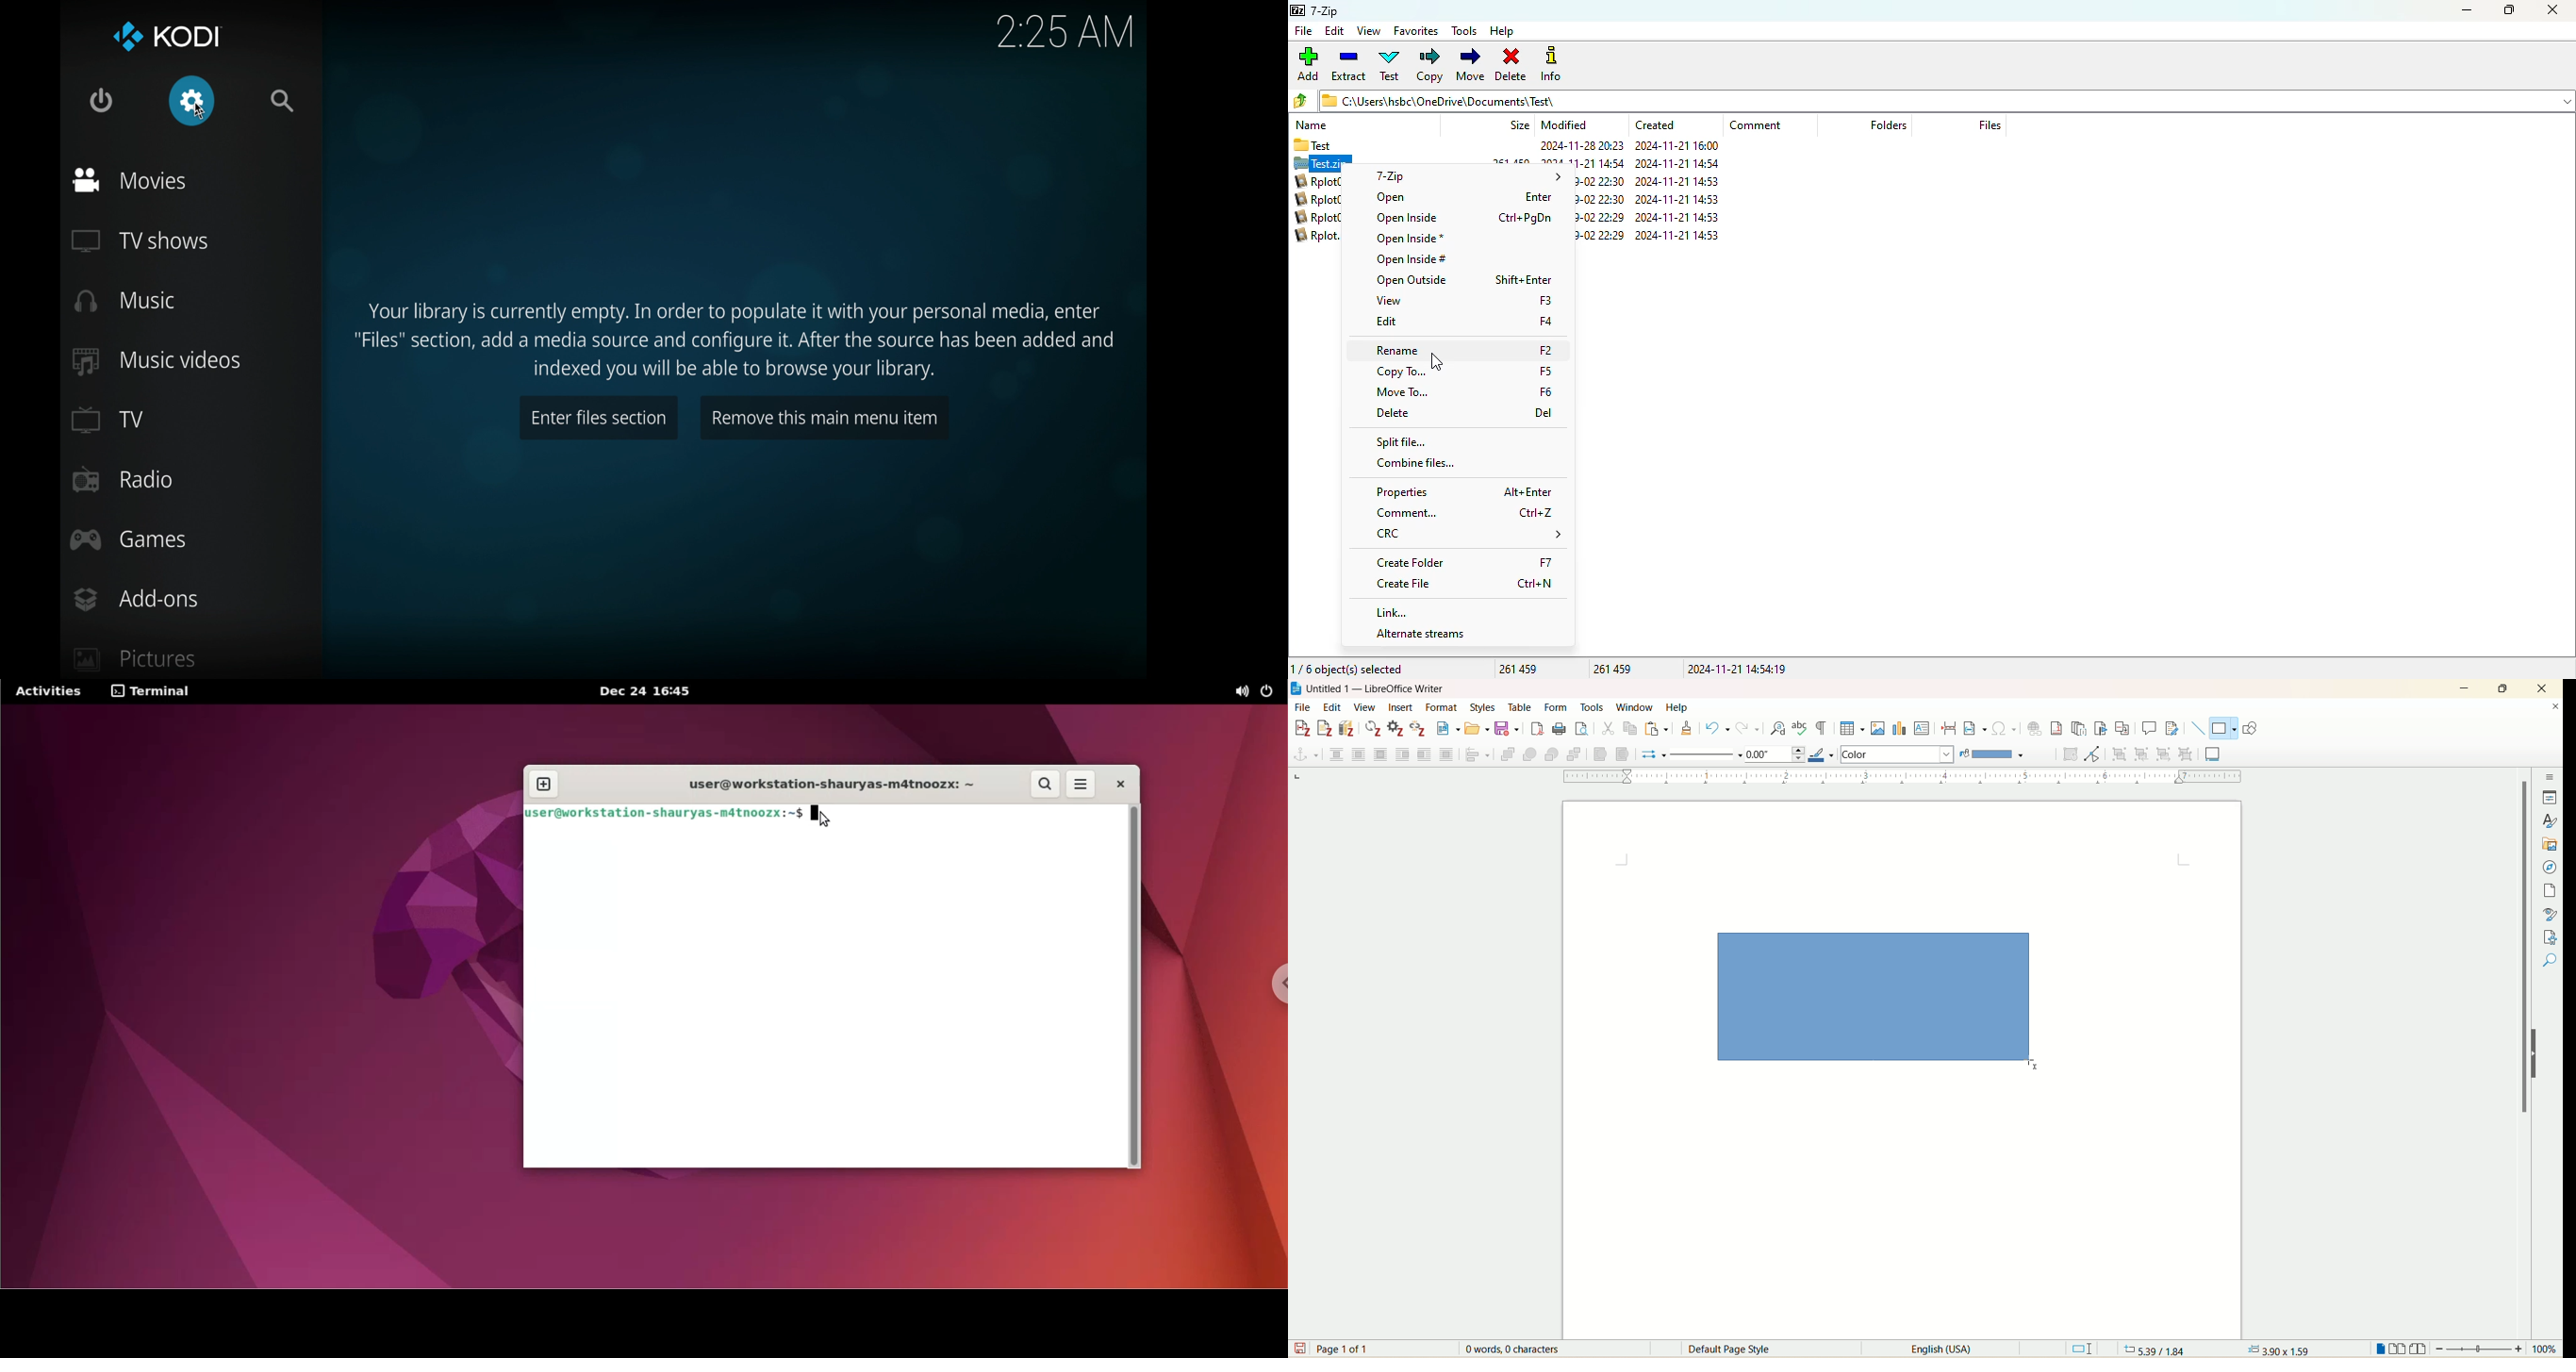  Describe the element at coordinates (2506, 688) in the screenshot. I see `maximize` at that location.